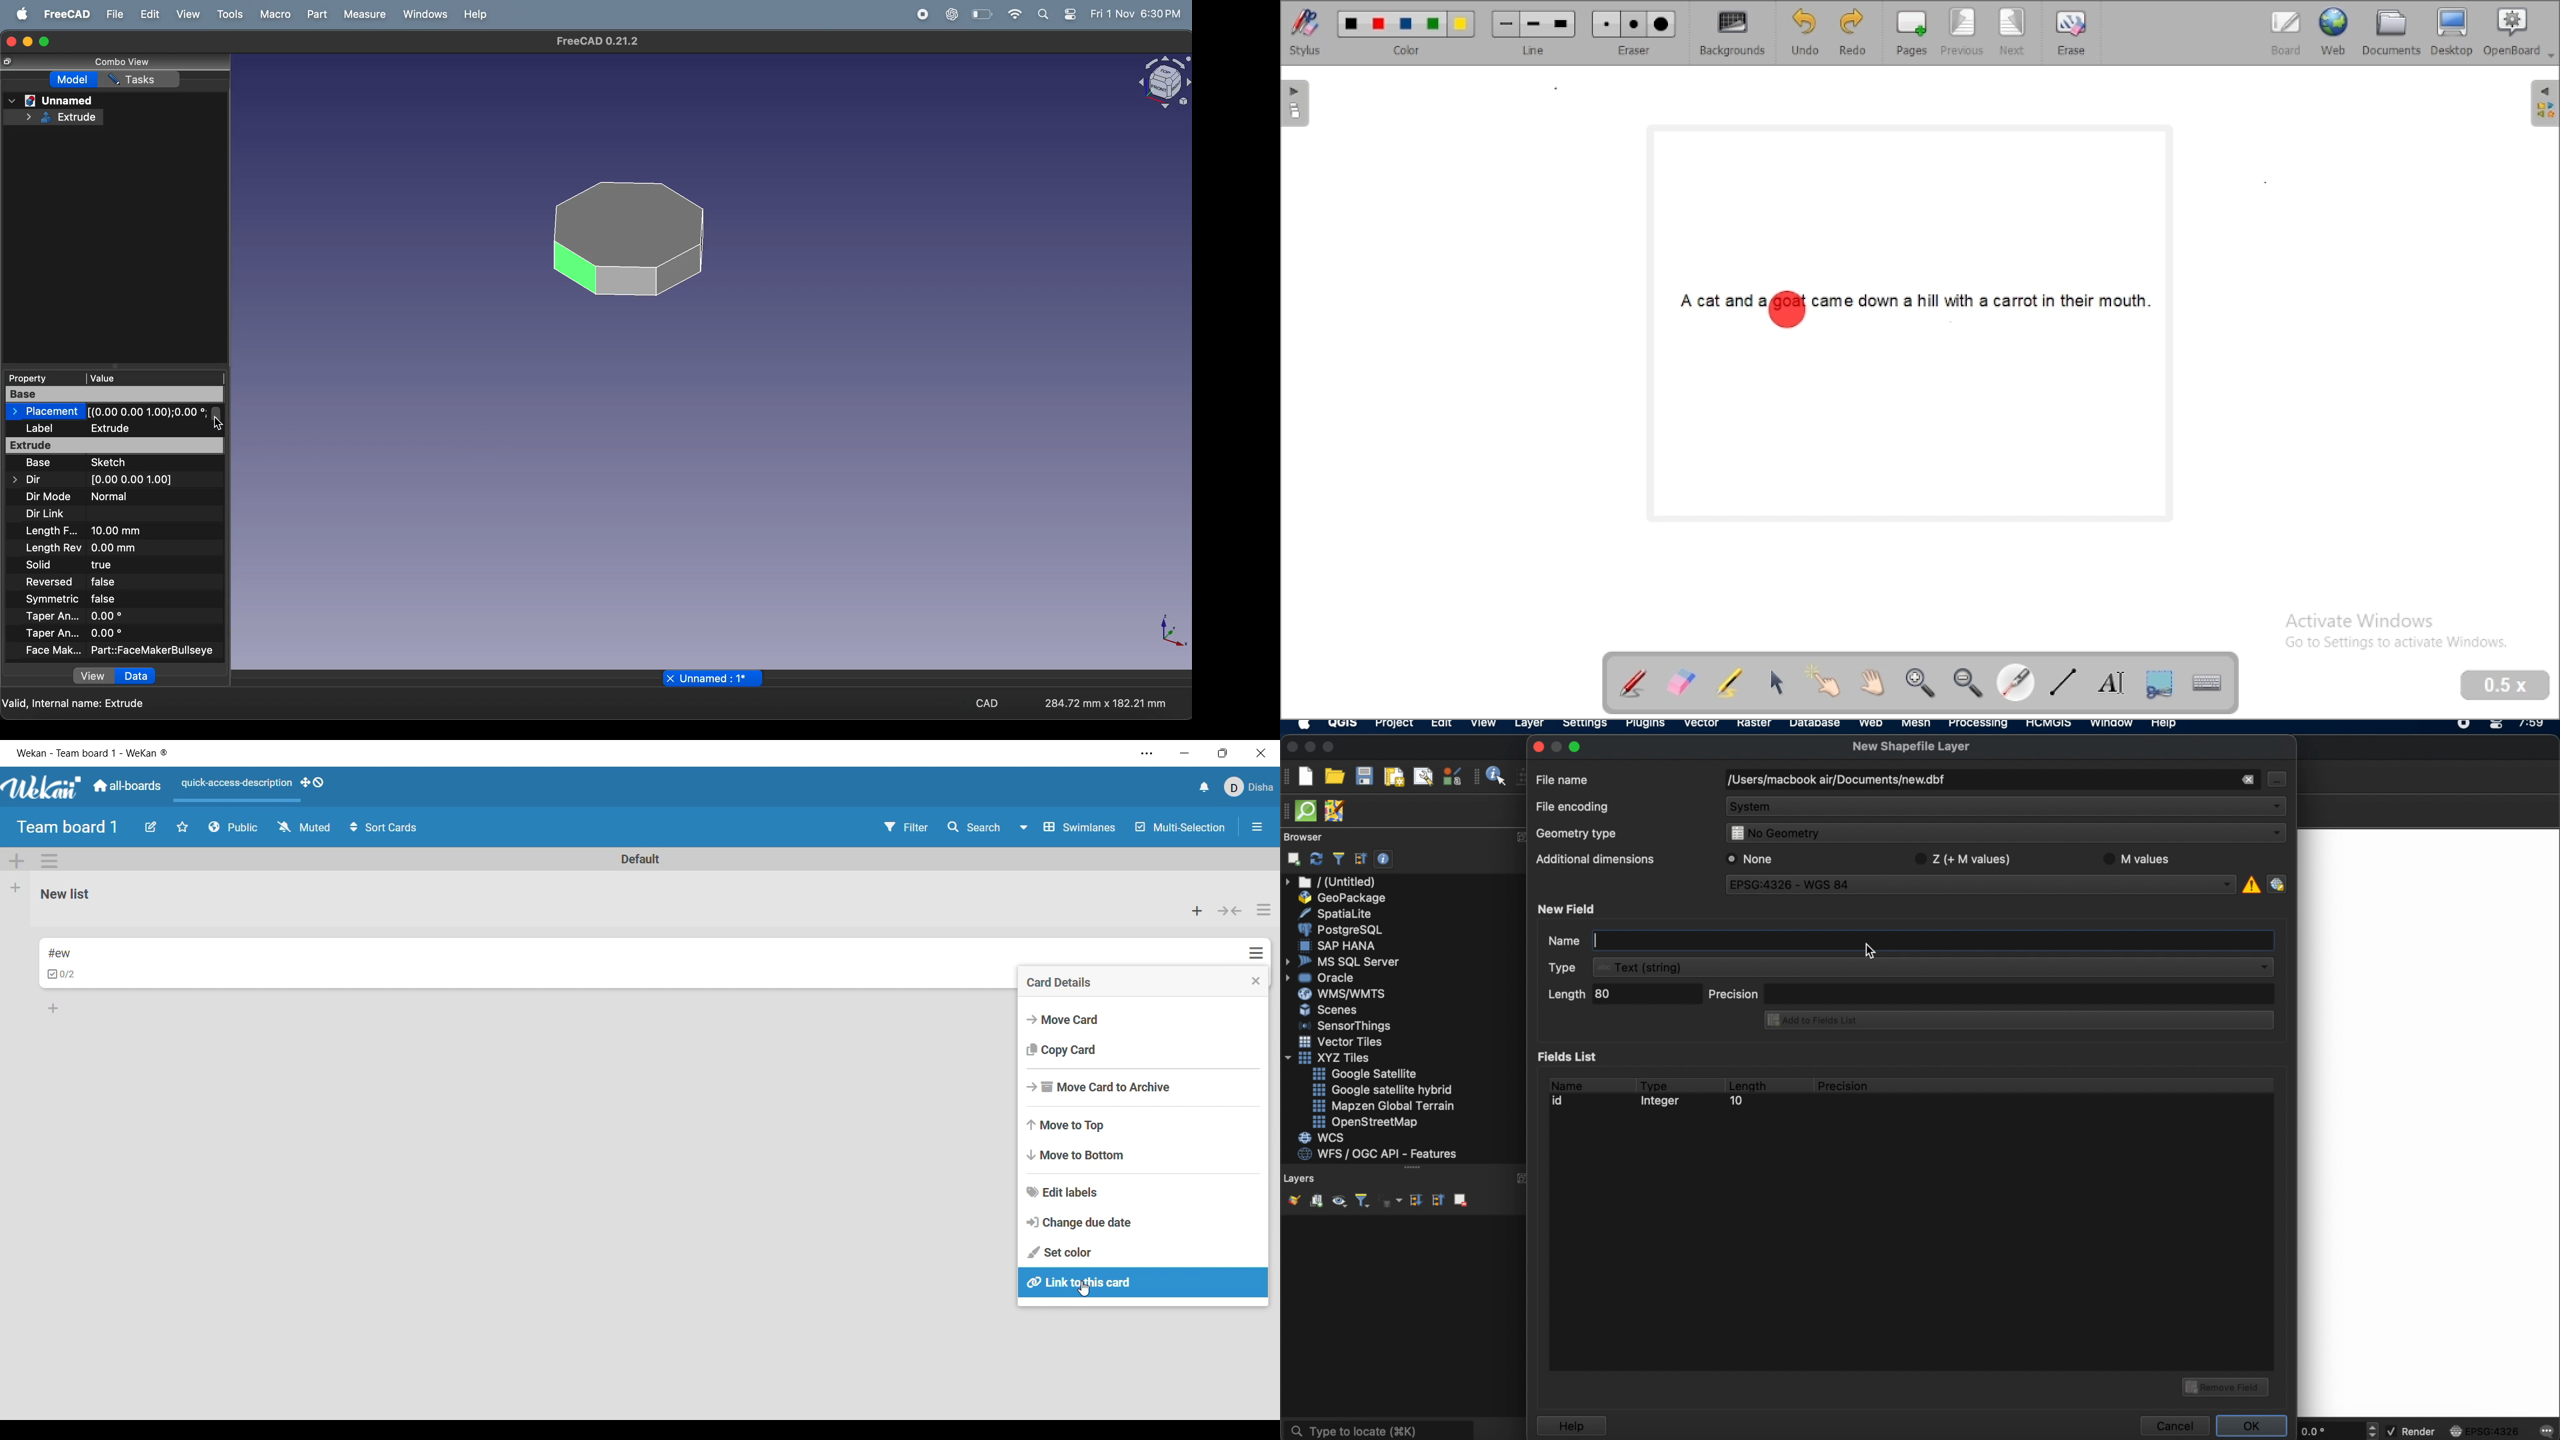 The width and height of the screenshot is (2576, 1456). Describe the element at coordinates (187, 15) in the screenshot. I see `view` at that location.